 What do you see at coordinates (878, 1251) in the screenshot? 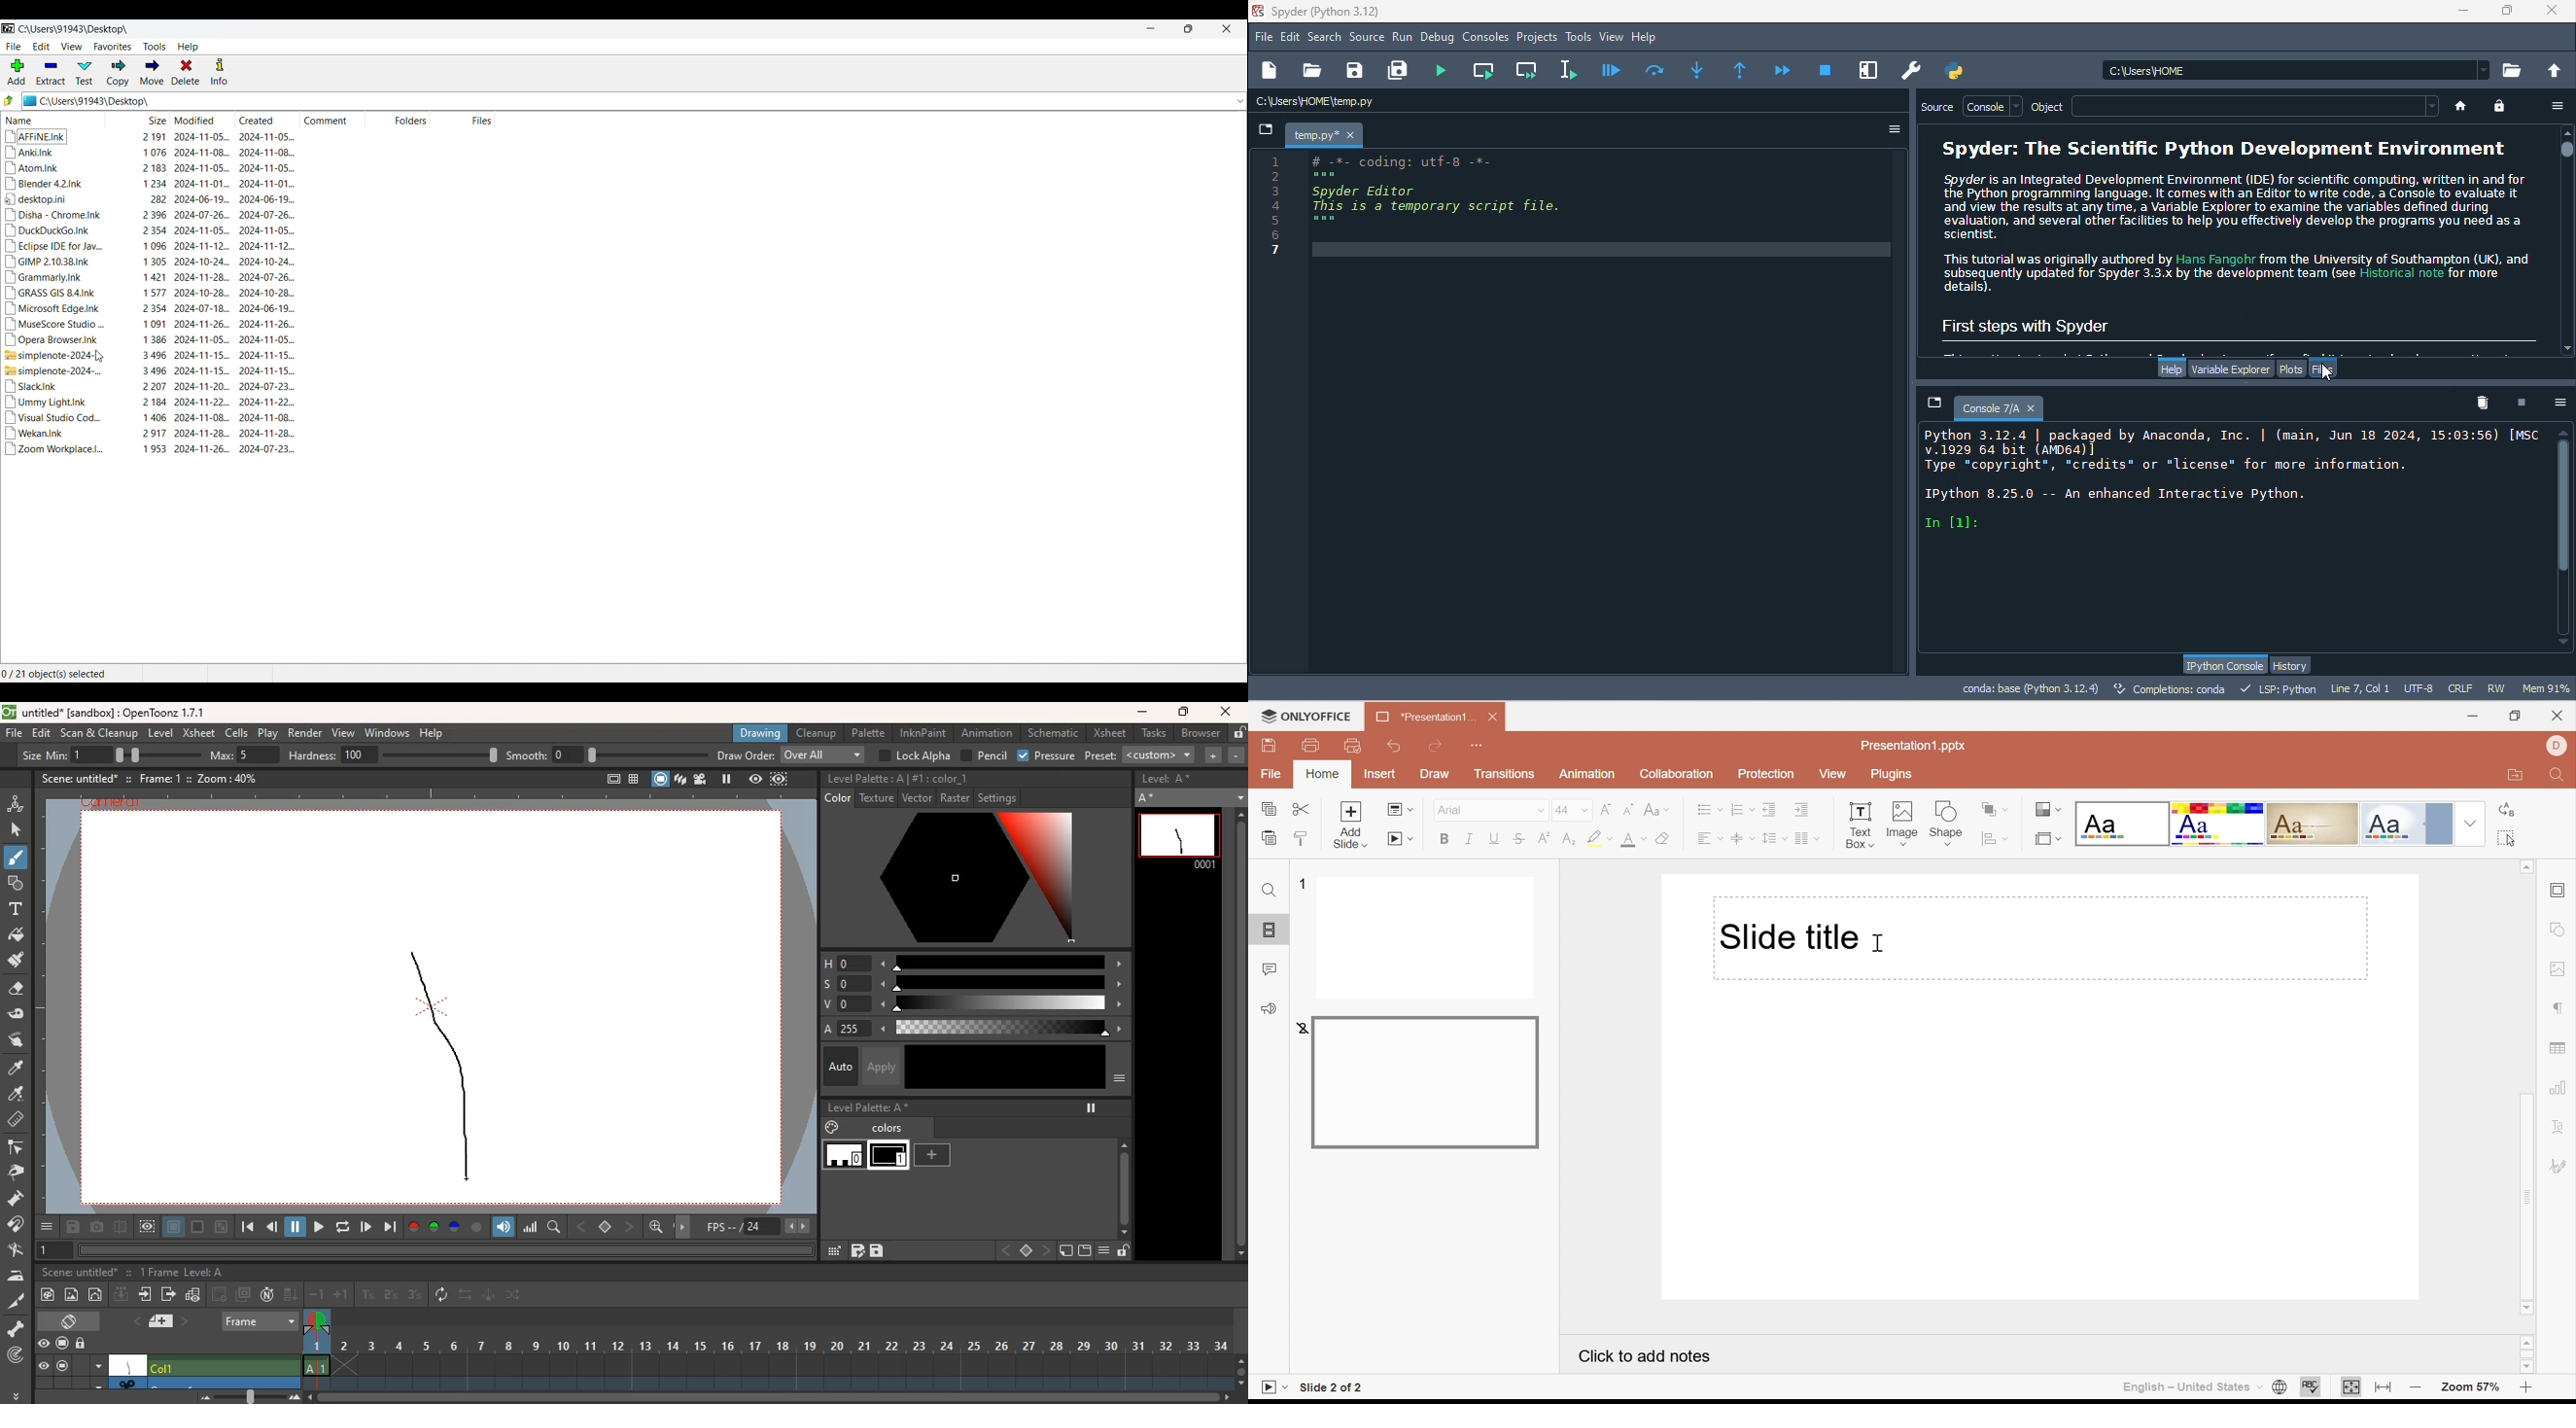
I see `save` at bounding box center [878, 1251].